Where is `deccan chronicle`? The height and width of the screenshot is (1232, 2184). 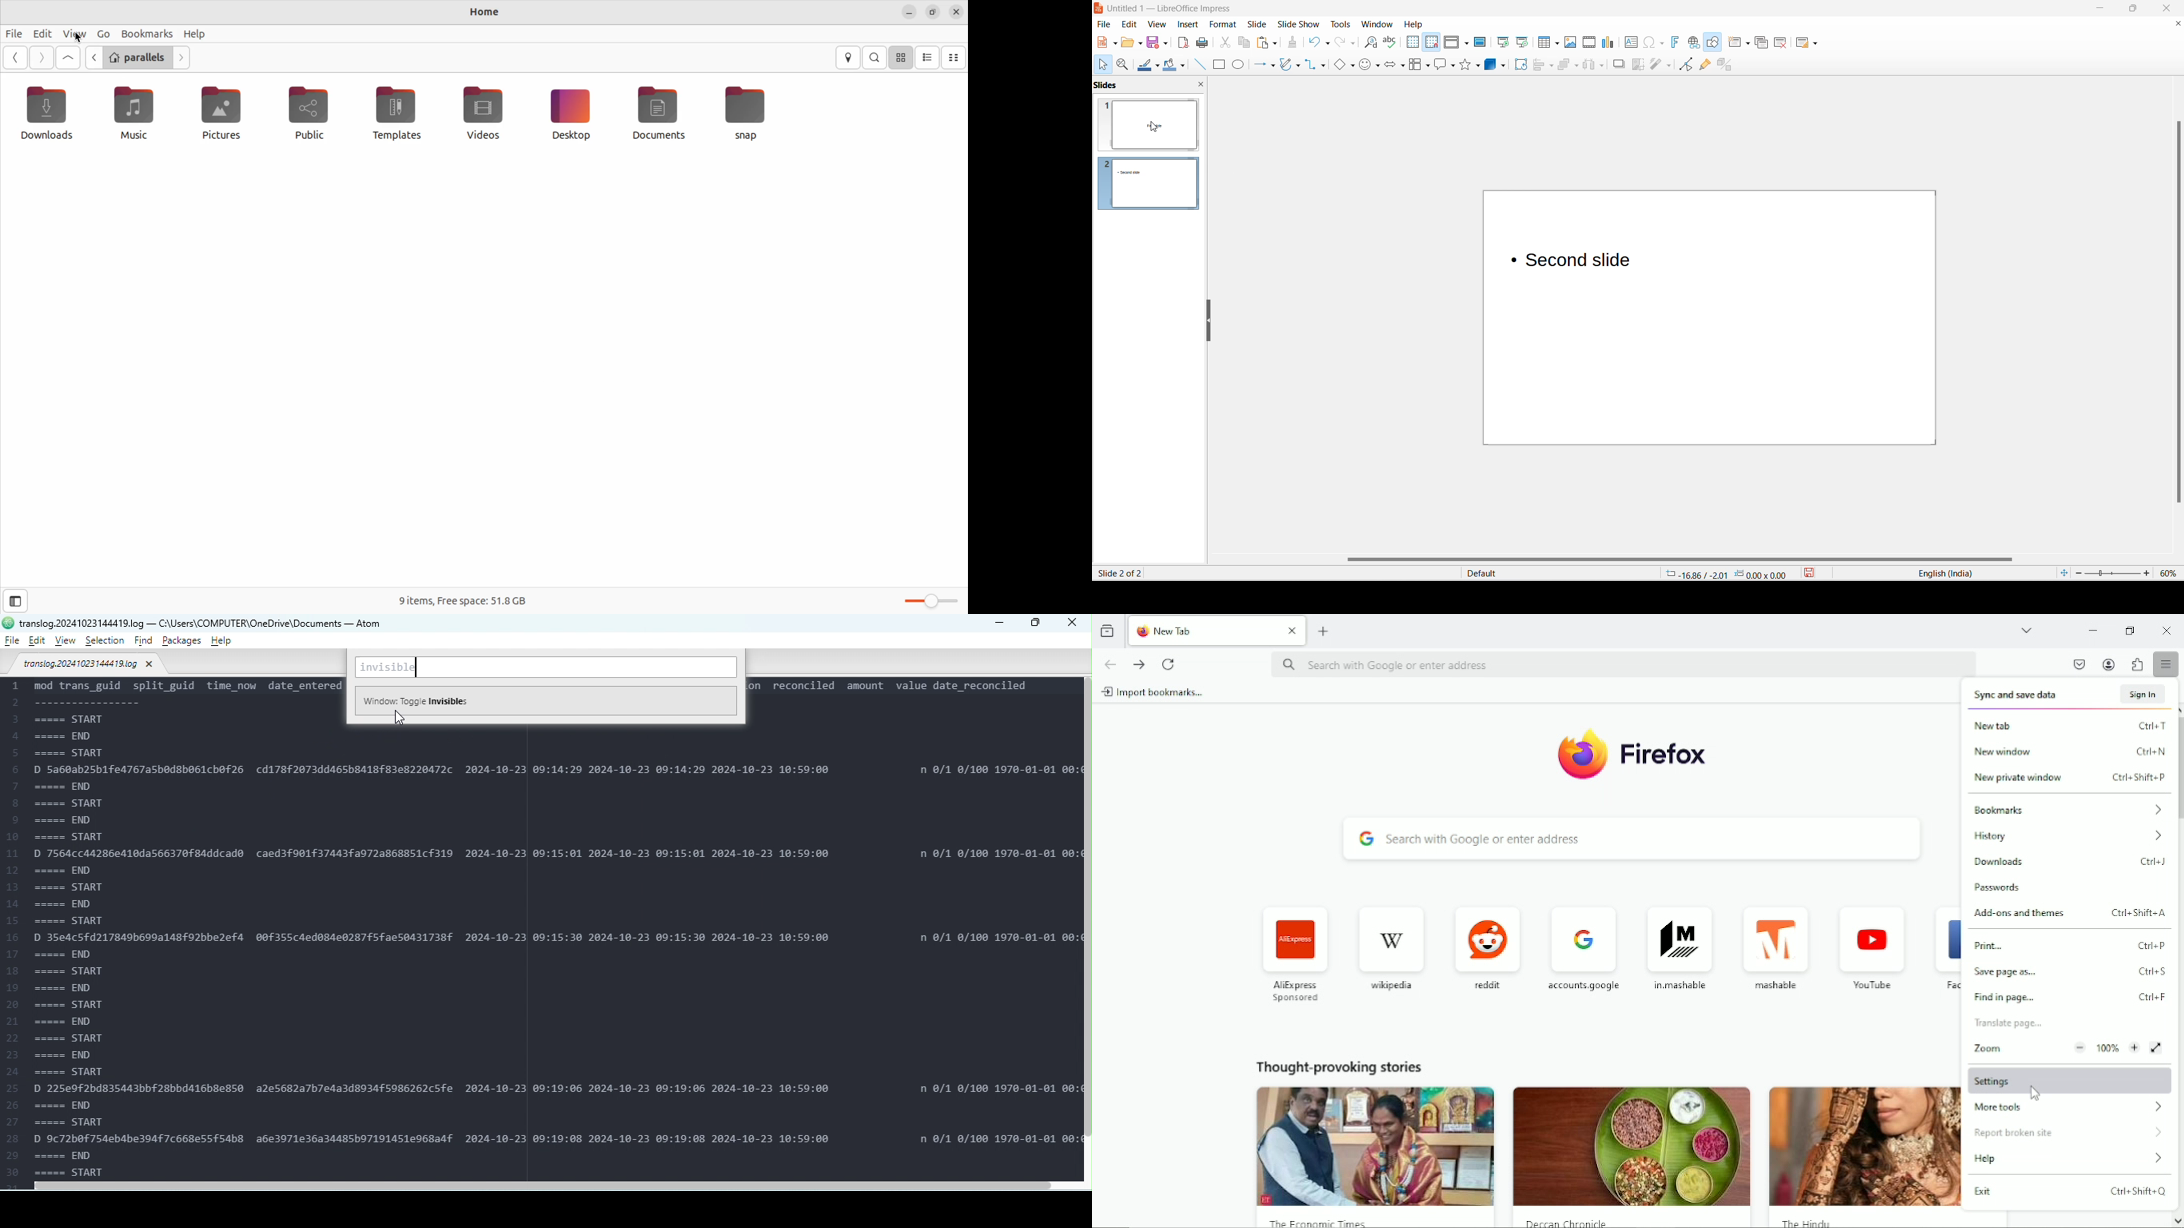
deccan chronicle is located at coordinates (1570, 1221).